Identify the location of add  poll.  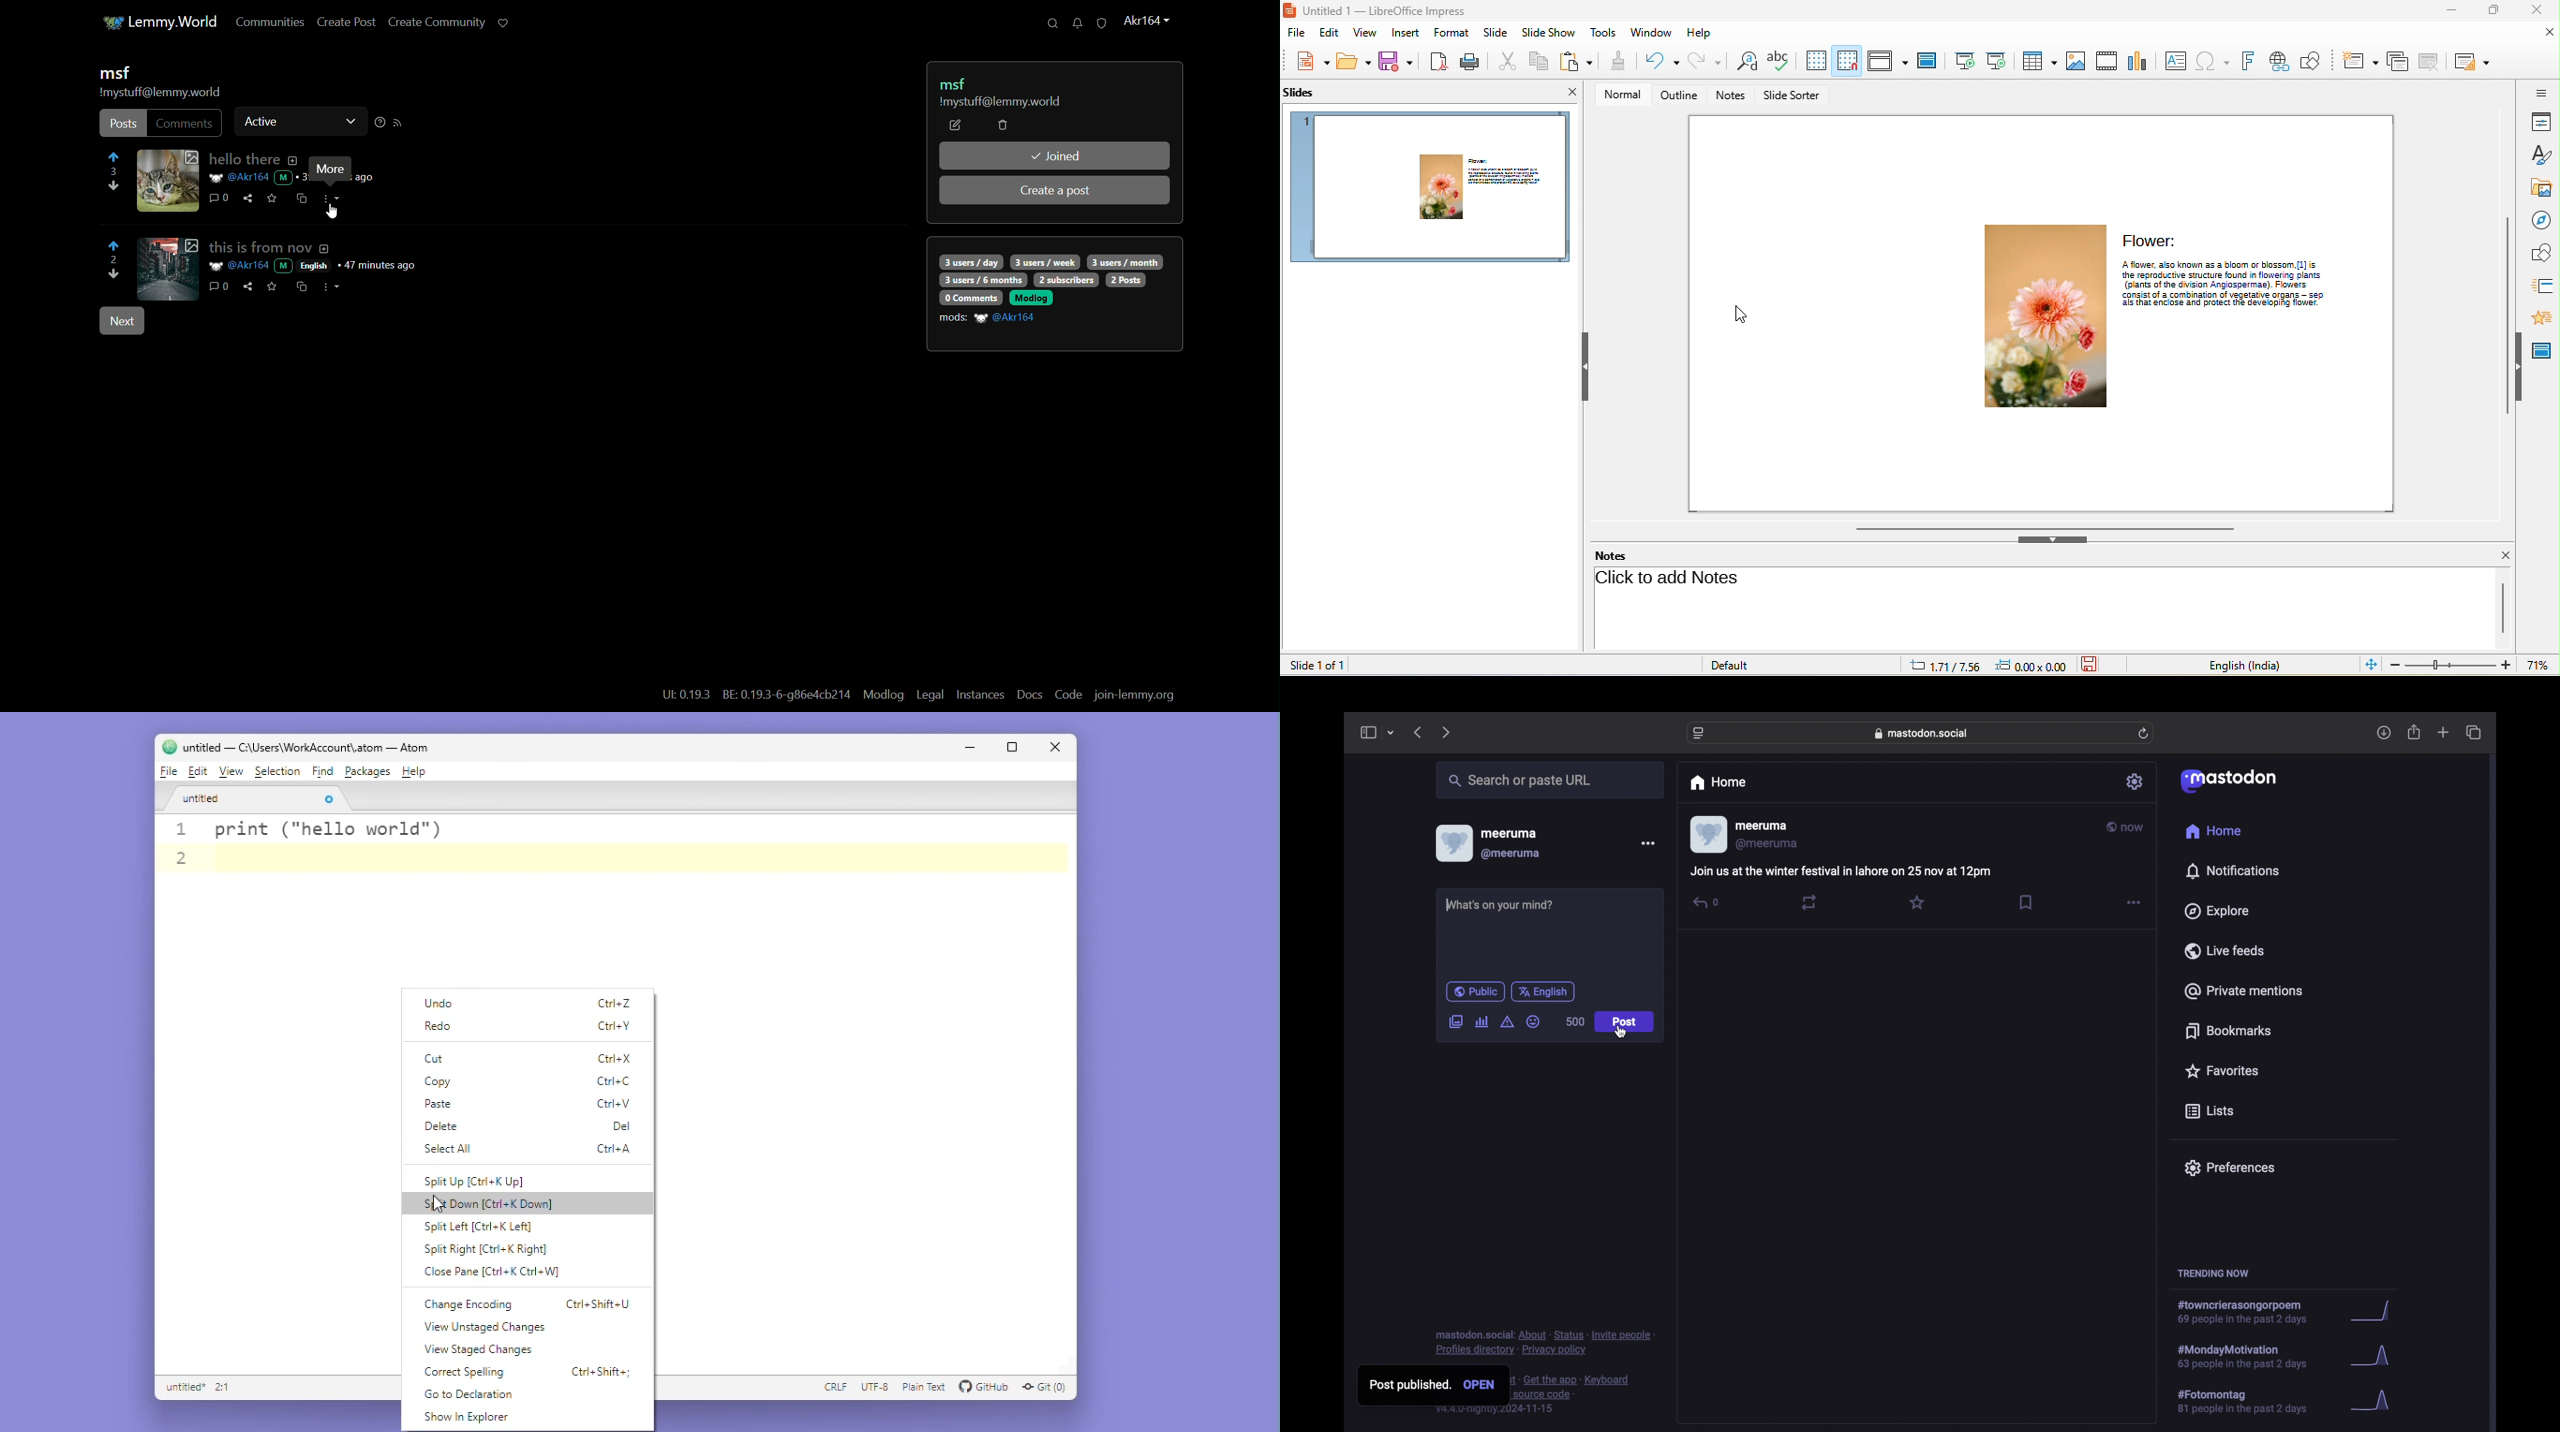
(1481, 1021).